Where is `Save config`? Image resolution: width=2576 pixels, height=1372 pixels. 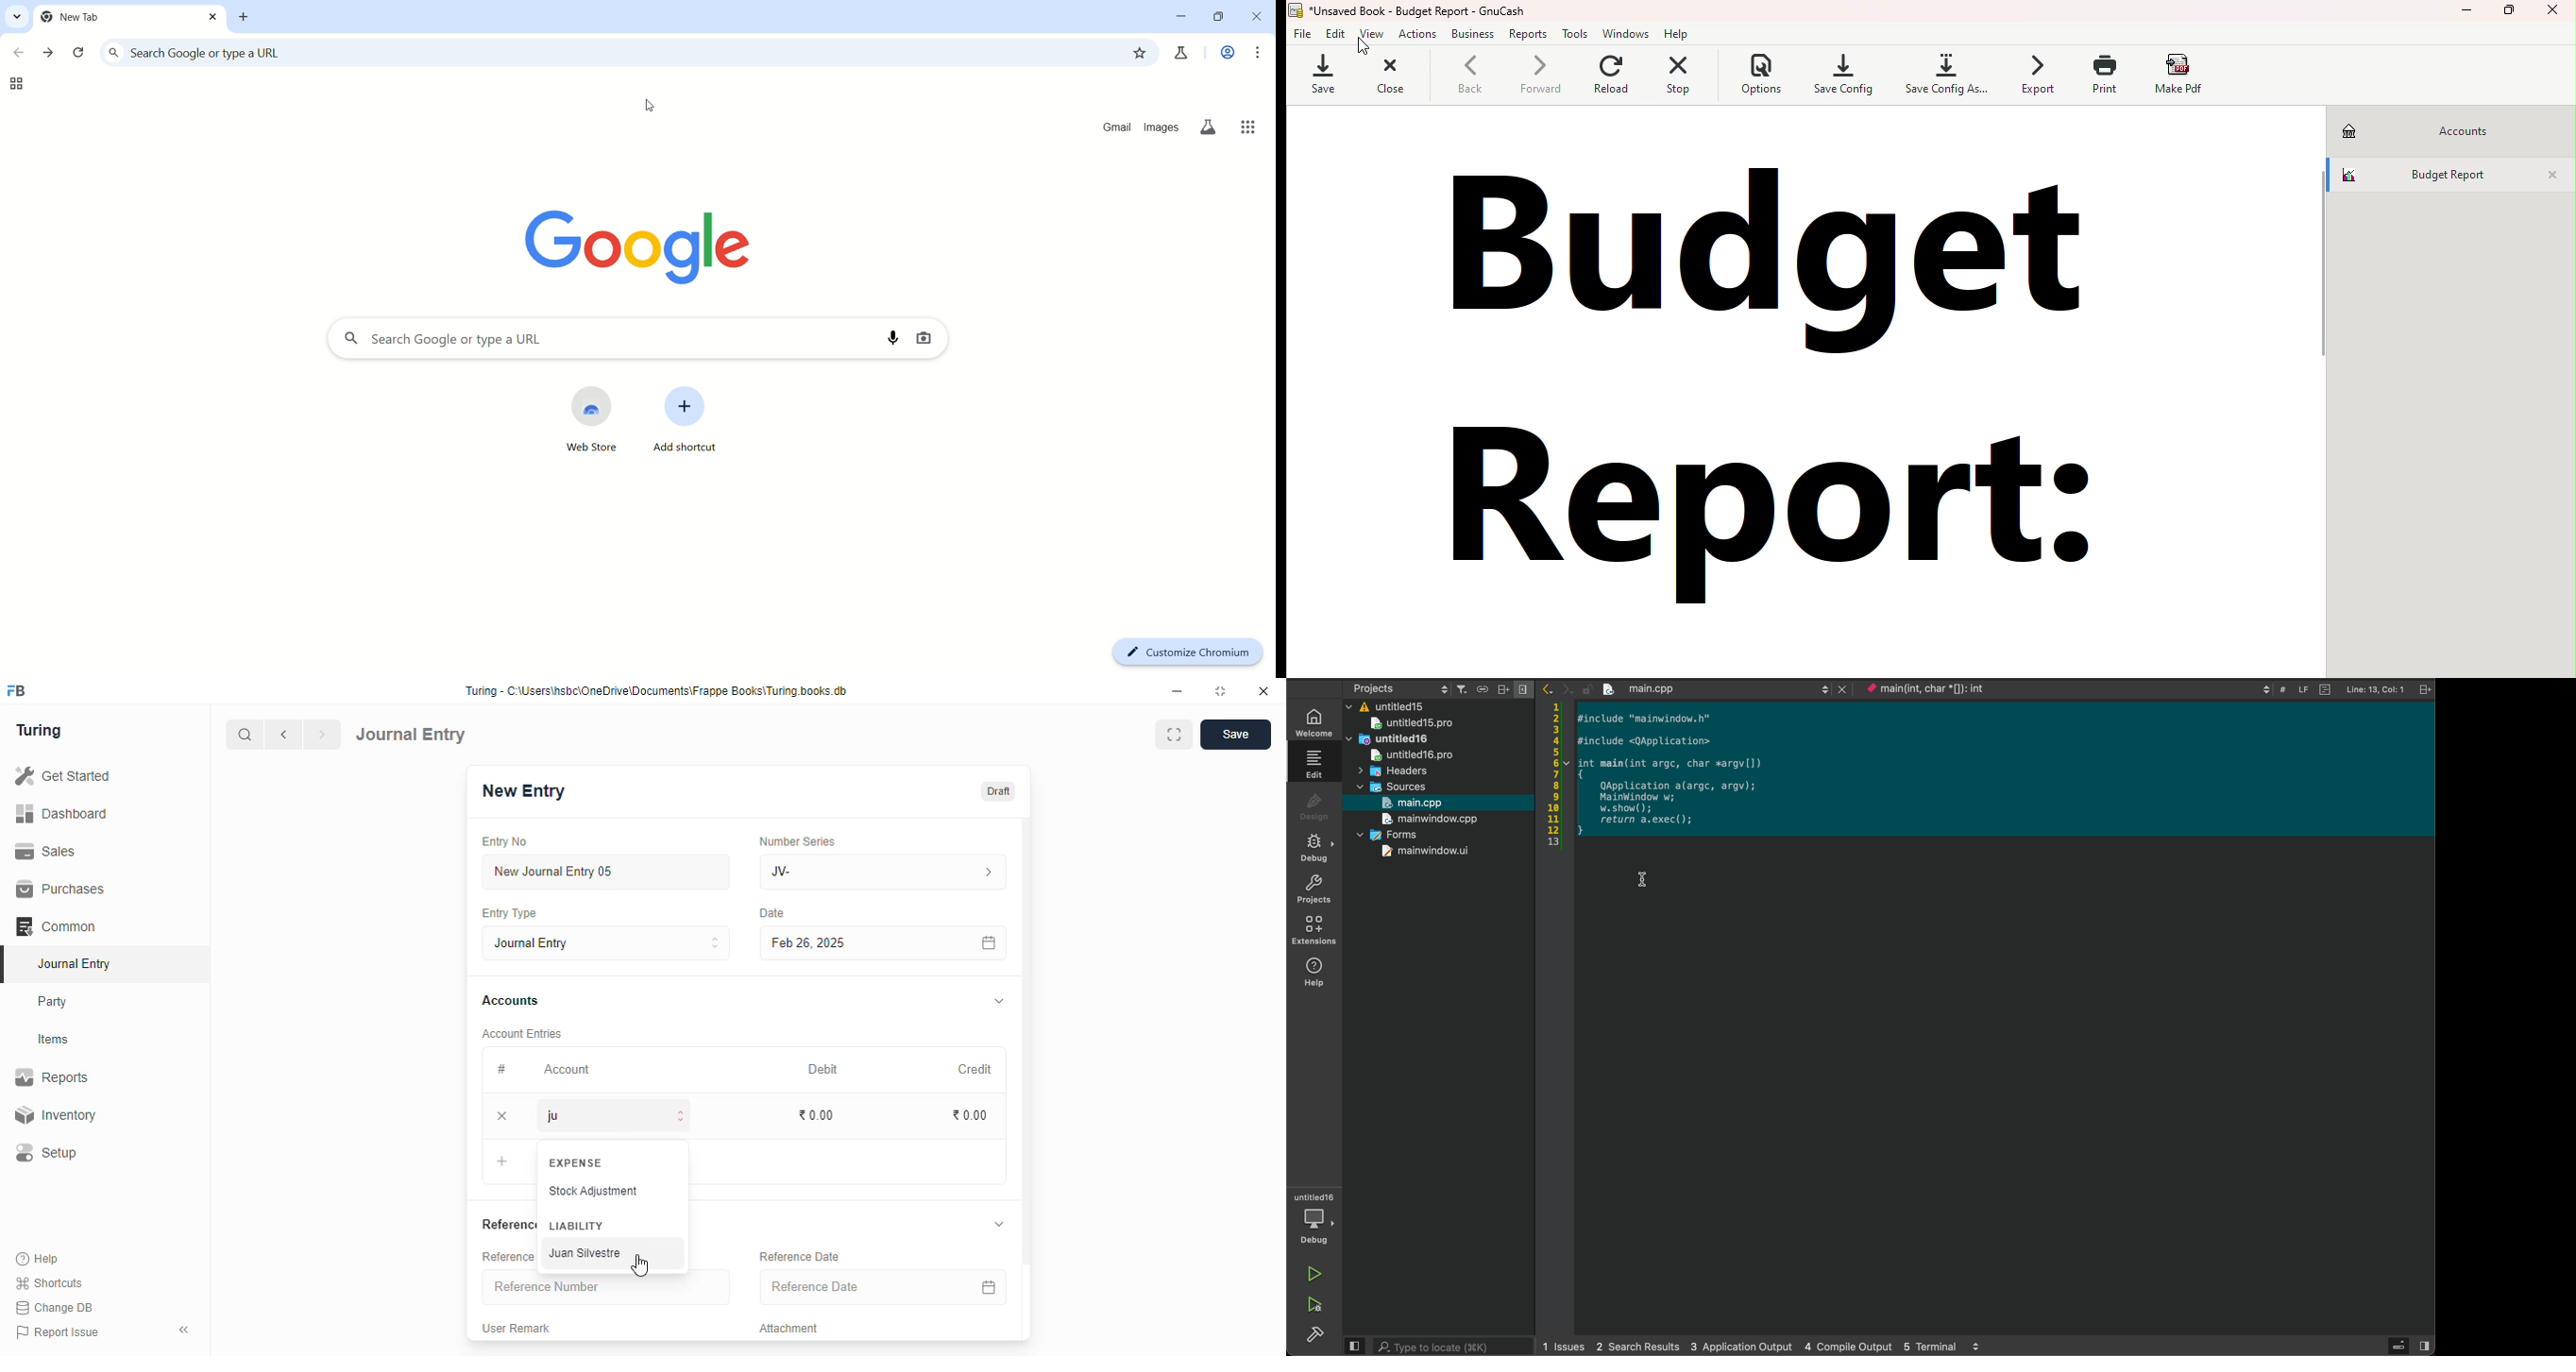
Save config is located at coordinates (1845, 73).